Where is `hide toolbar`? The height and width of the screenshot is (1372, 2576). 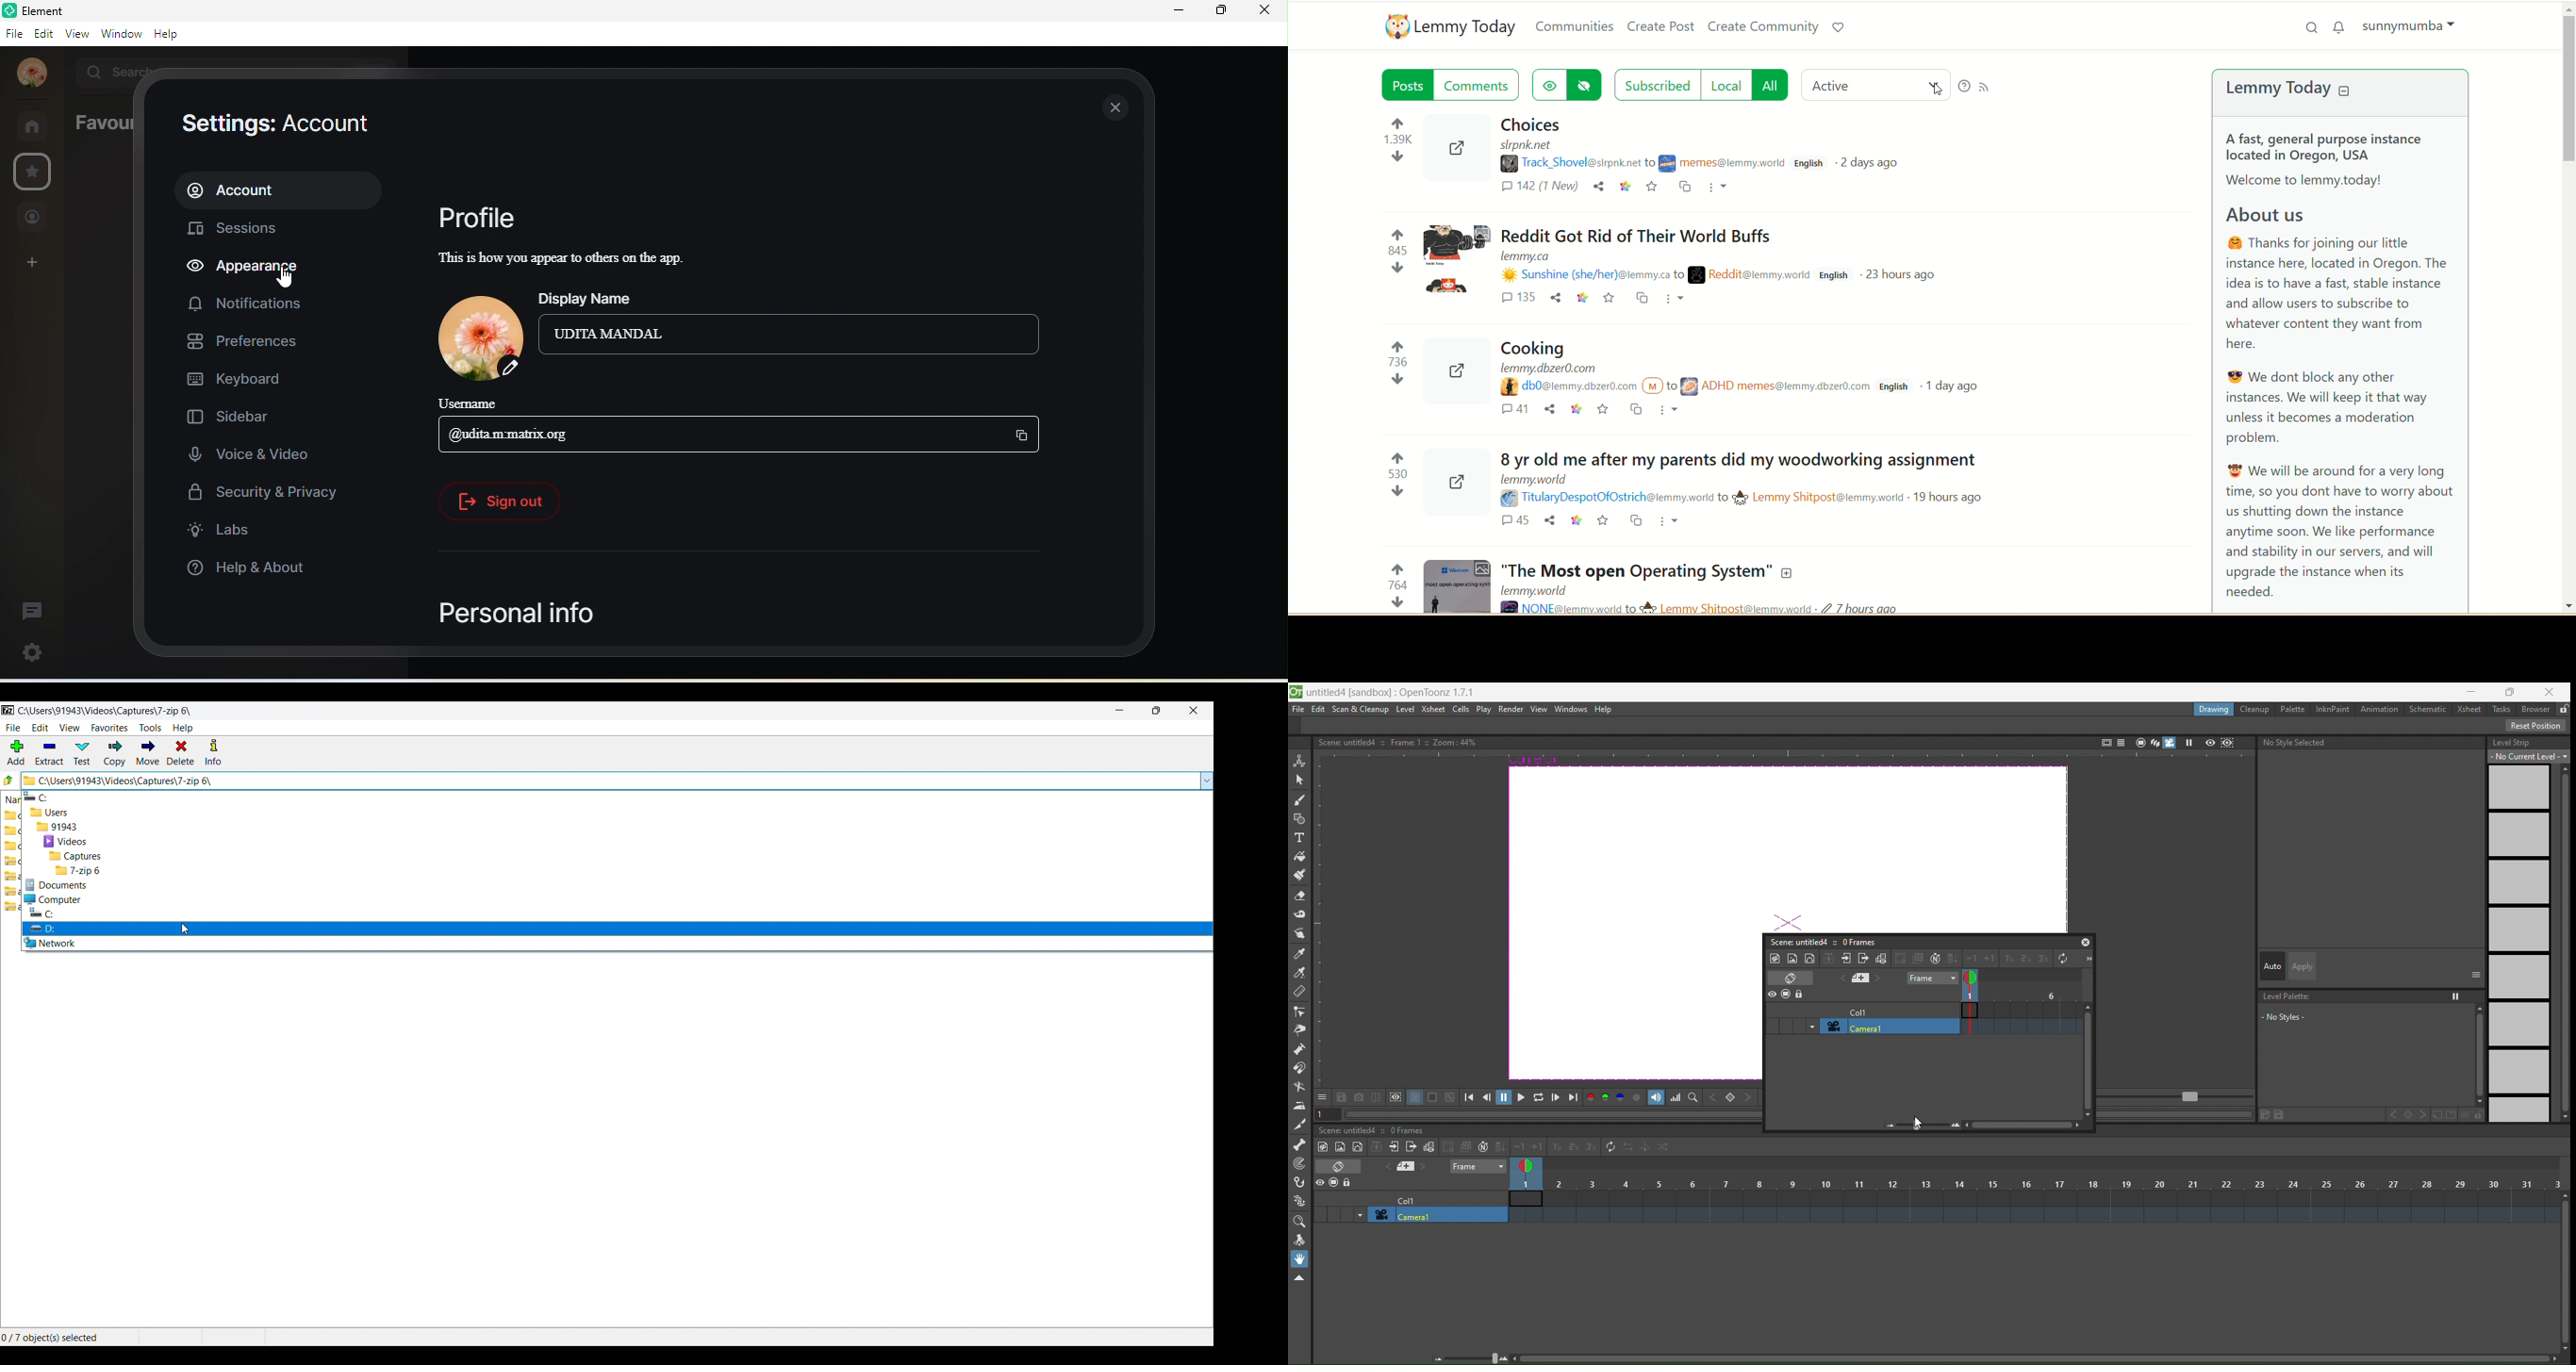
hide toolbar is located at coordinates (1299, 1279).